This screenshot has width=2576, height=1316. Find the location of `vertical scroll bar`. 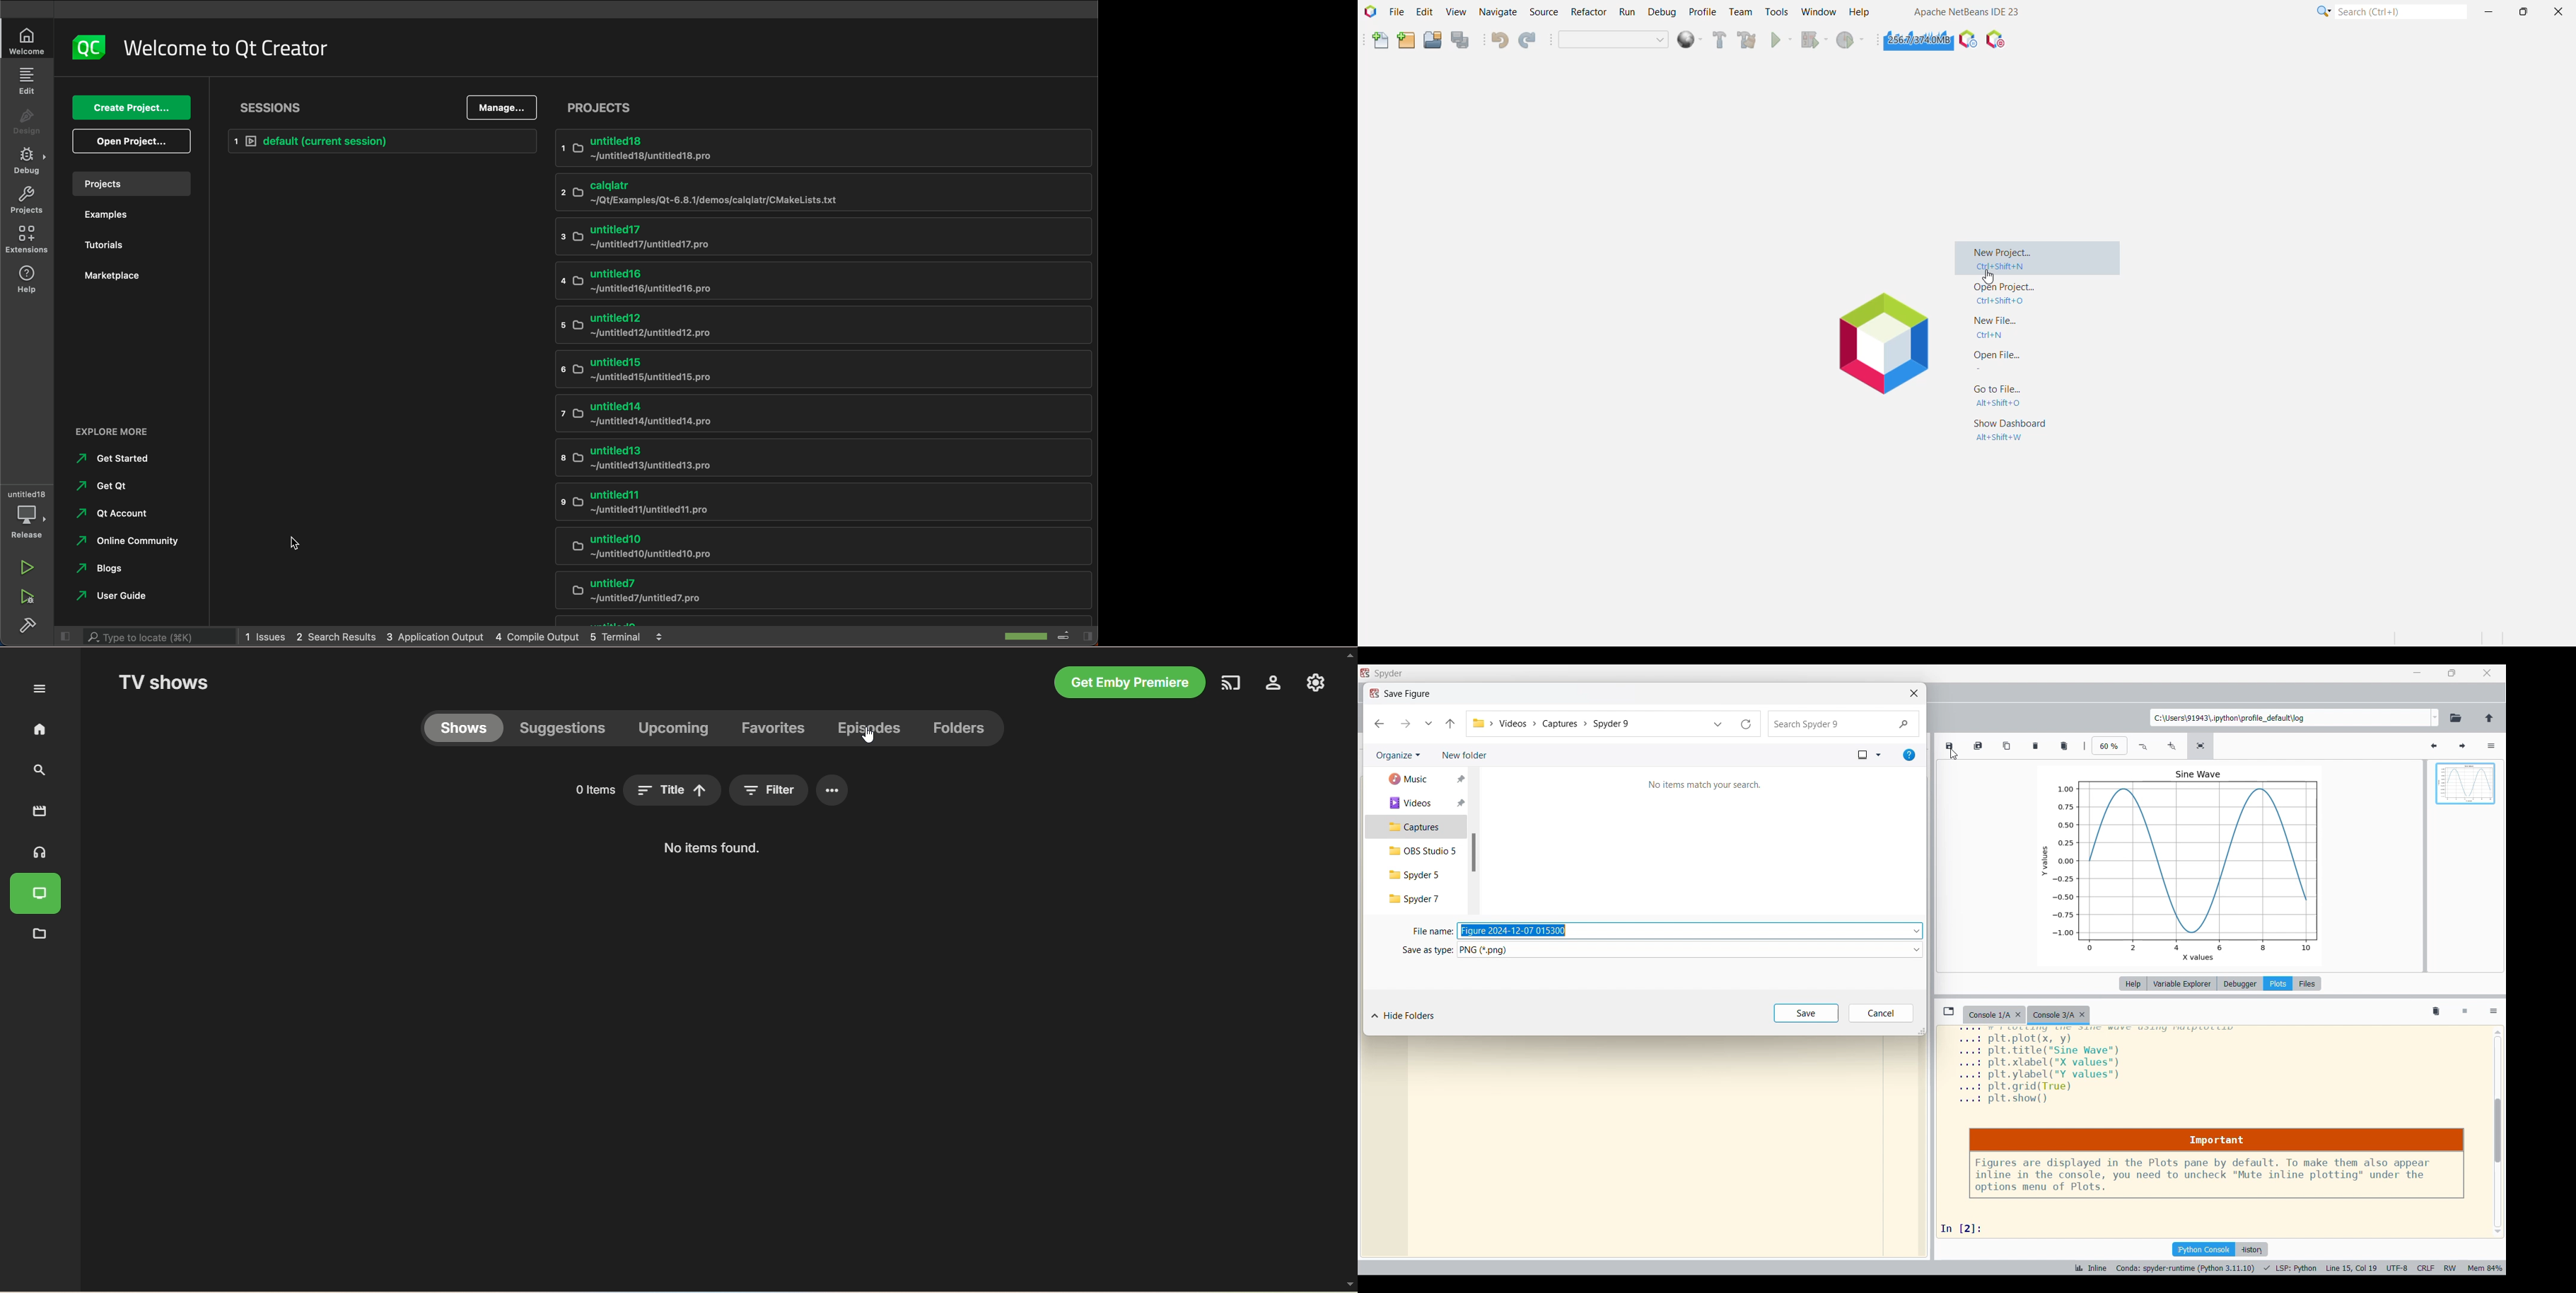

vertical scroll bar is located at coordinates (1349, 970).